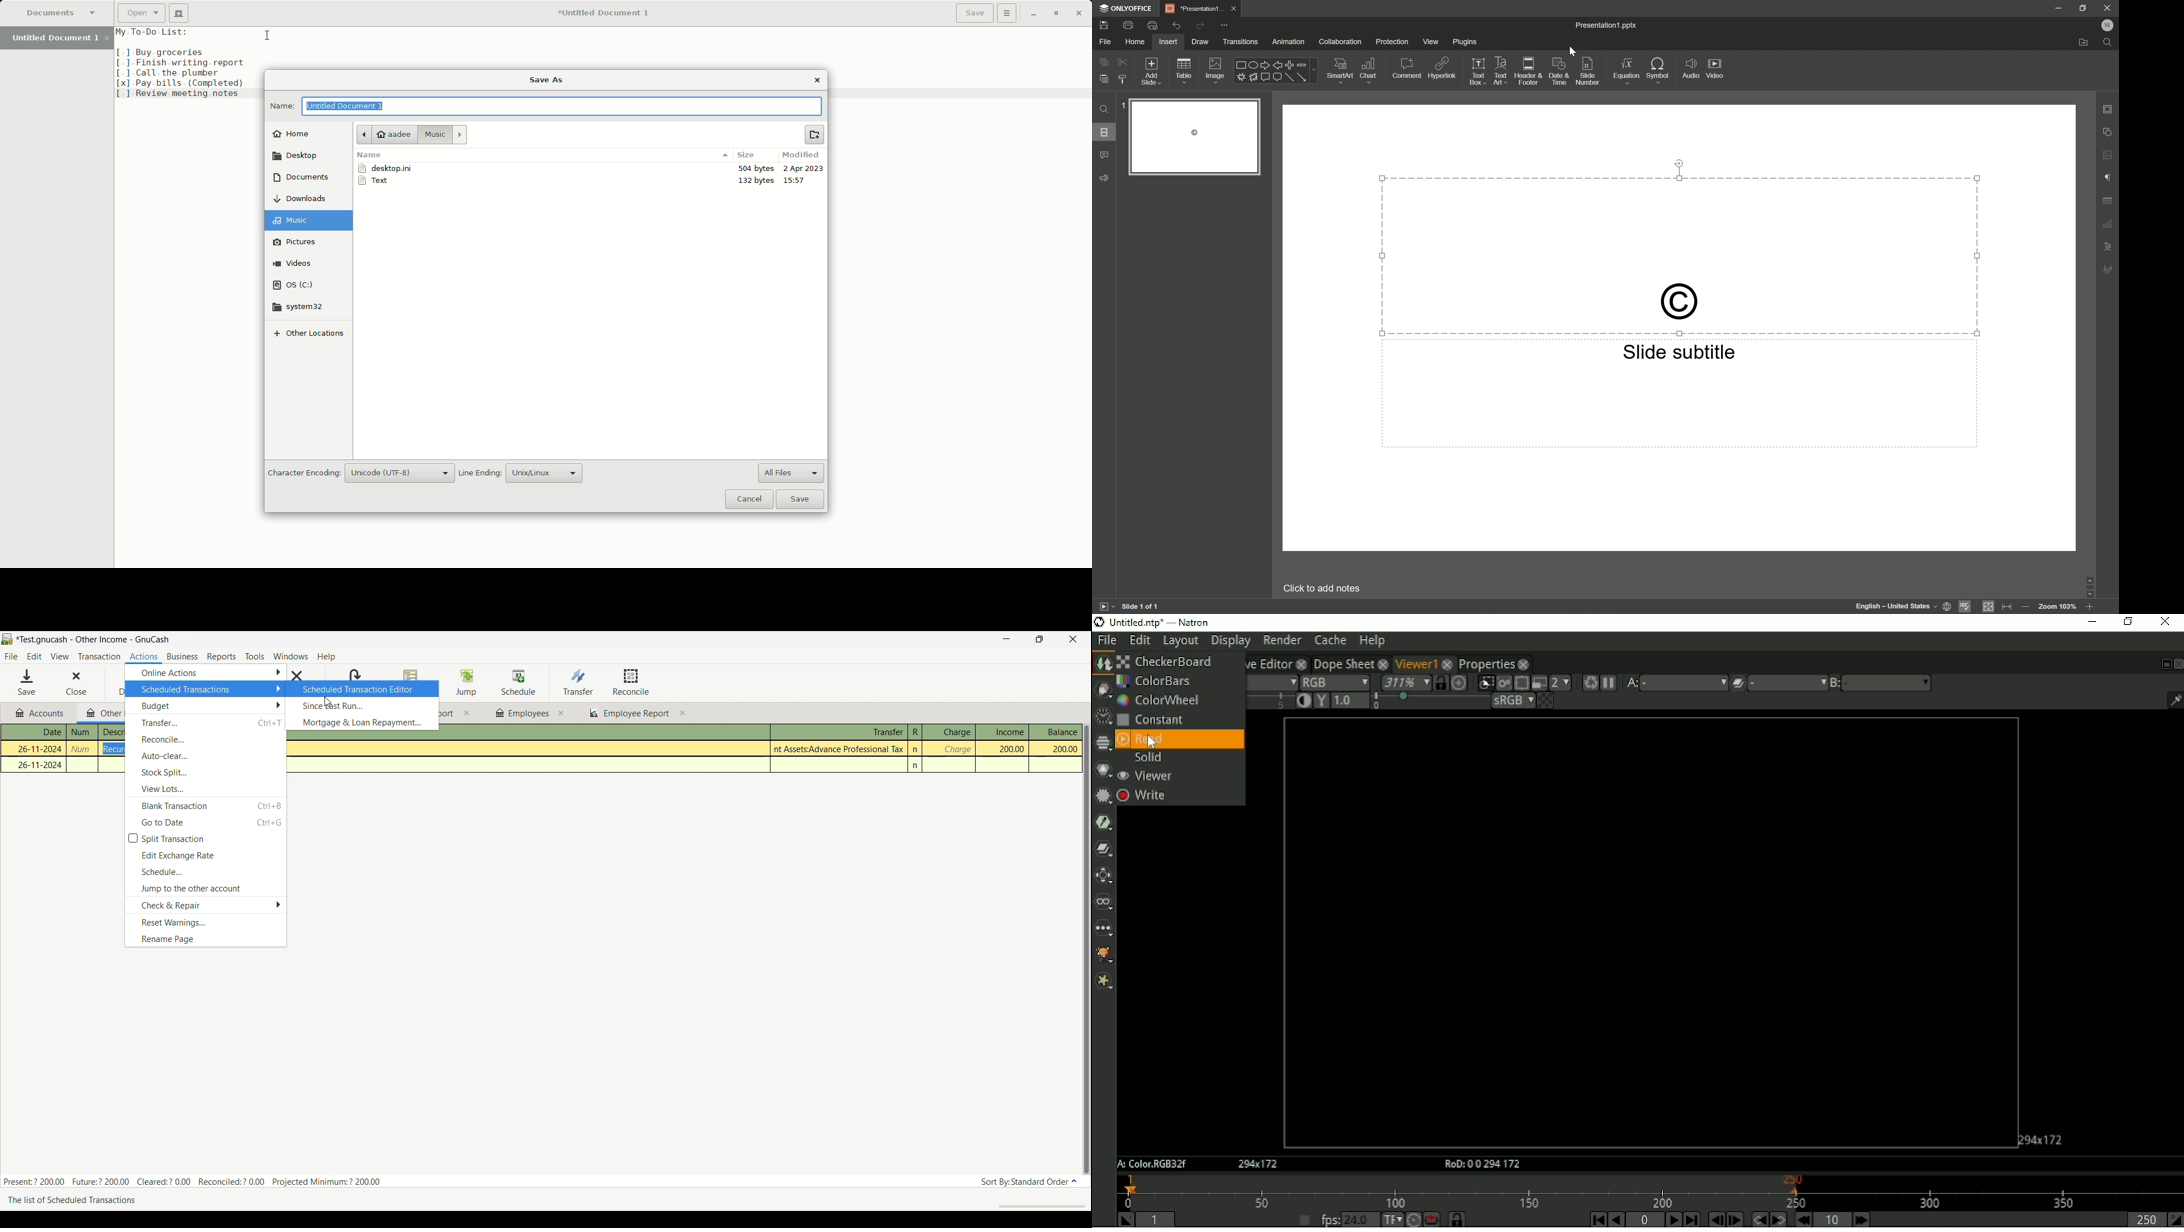 This screenshot has height=1232, width=2184. Describe the element at coordinates (206, 839) in the screenshot. I see `Toggle for split transaction` at that location.